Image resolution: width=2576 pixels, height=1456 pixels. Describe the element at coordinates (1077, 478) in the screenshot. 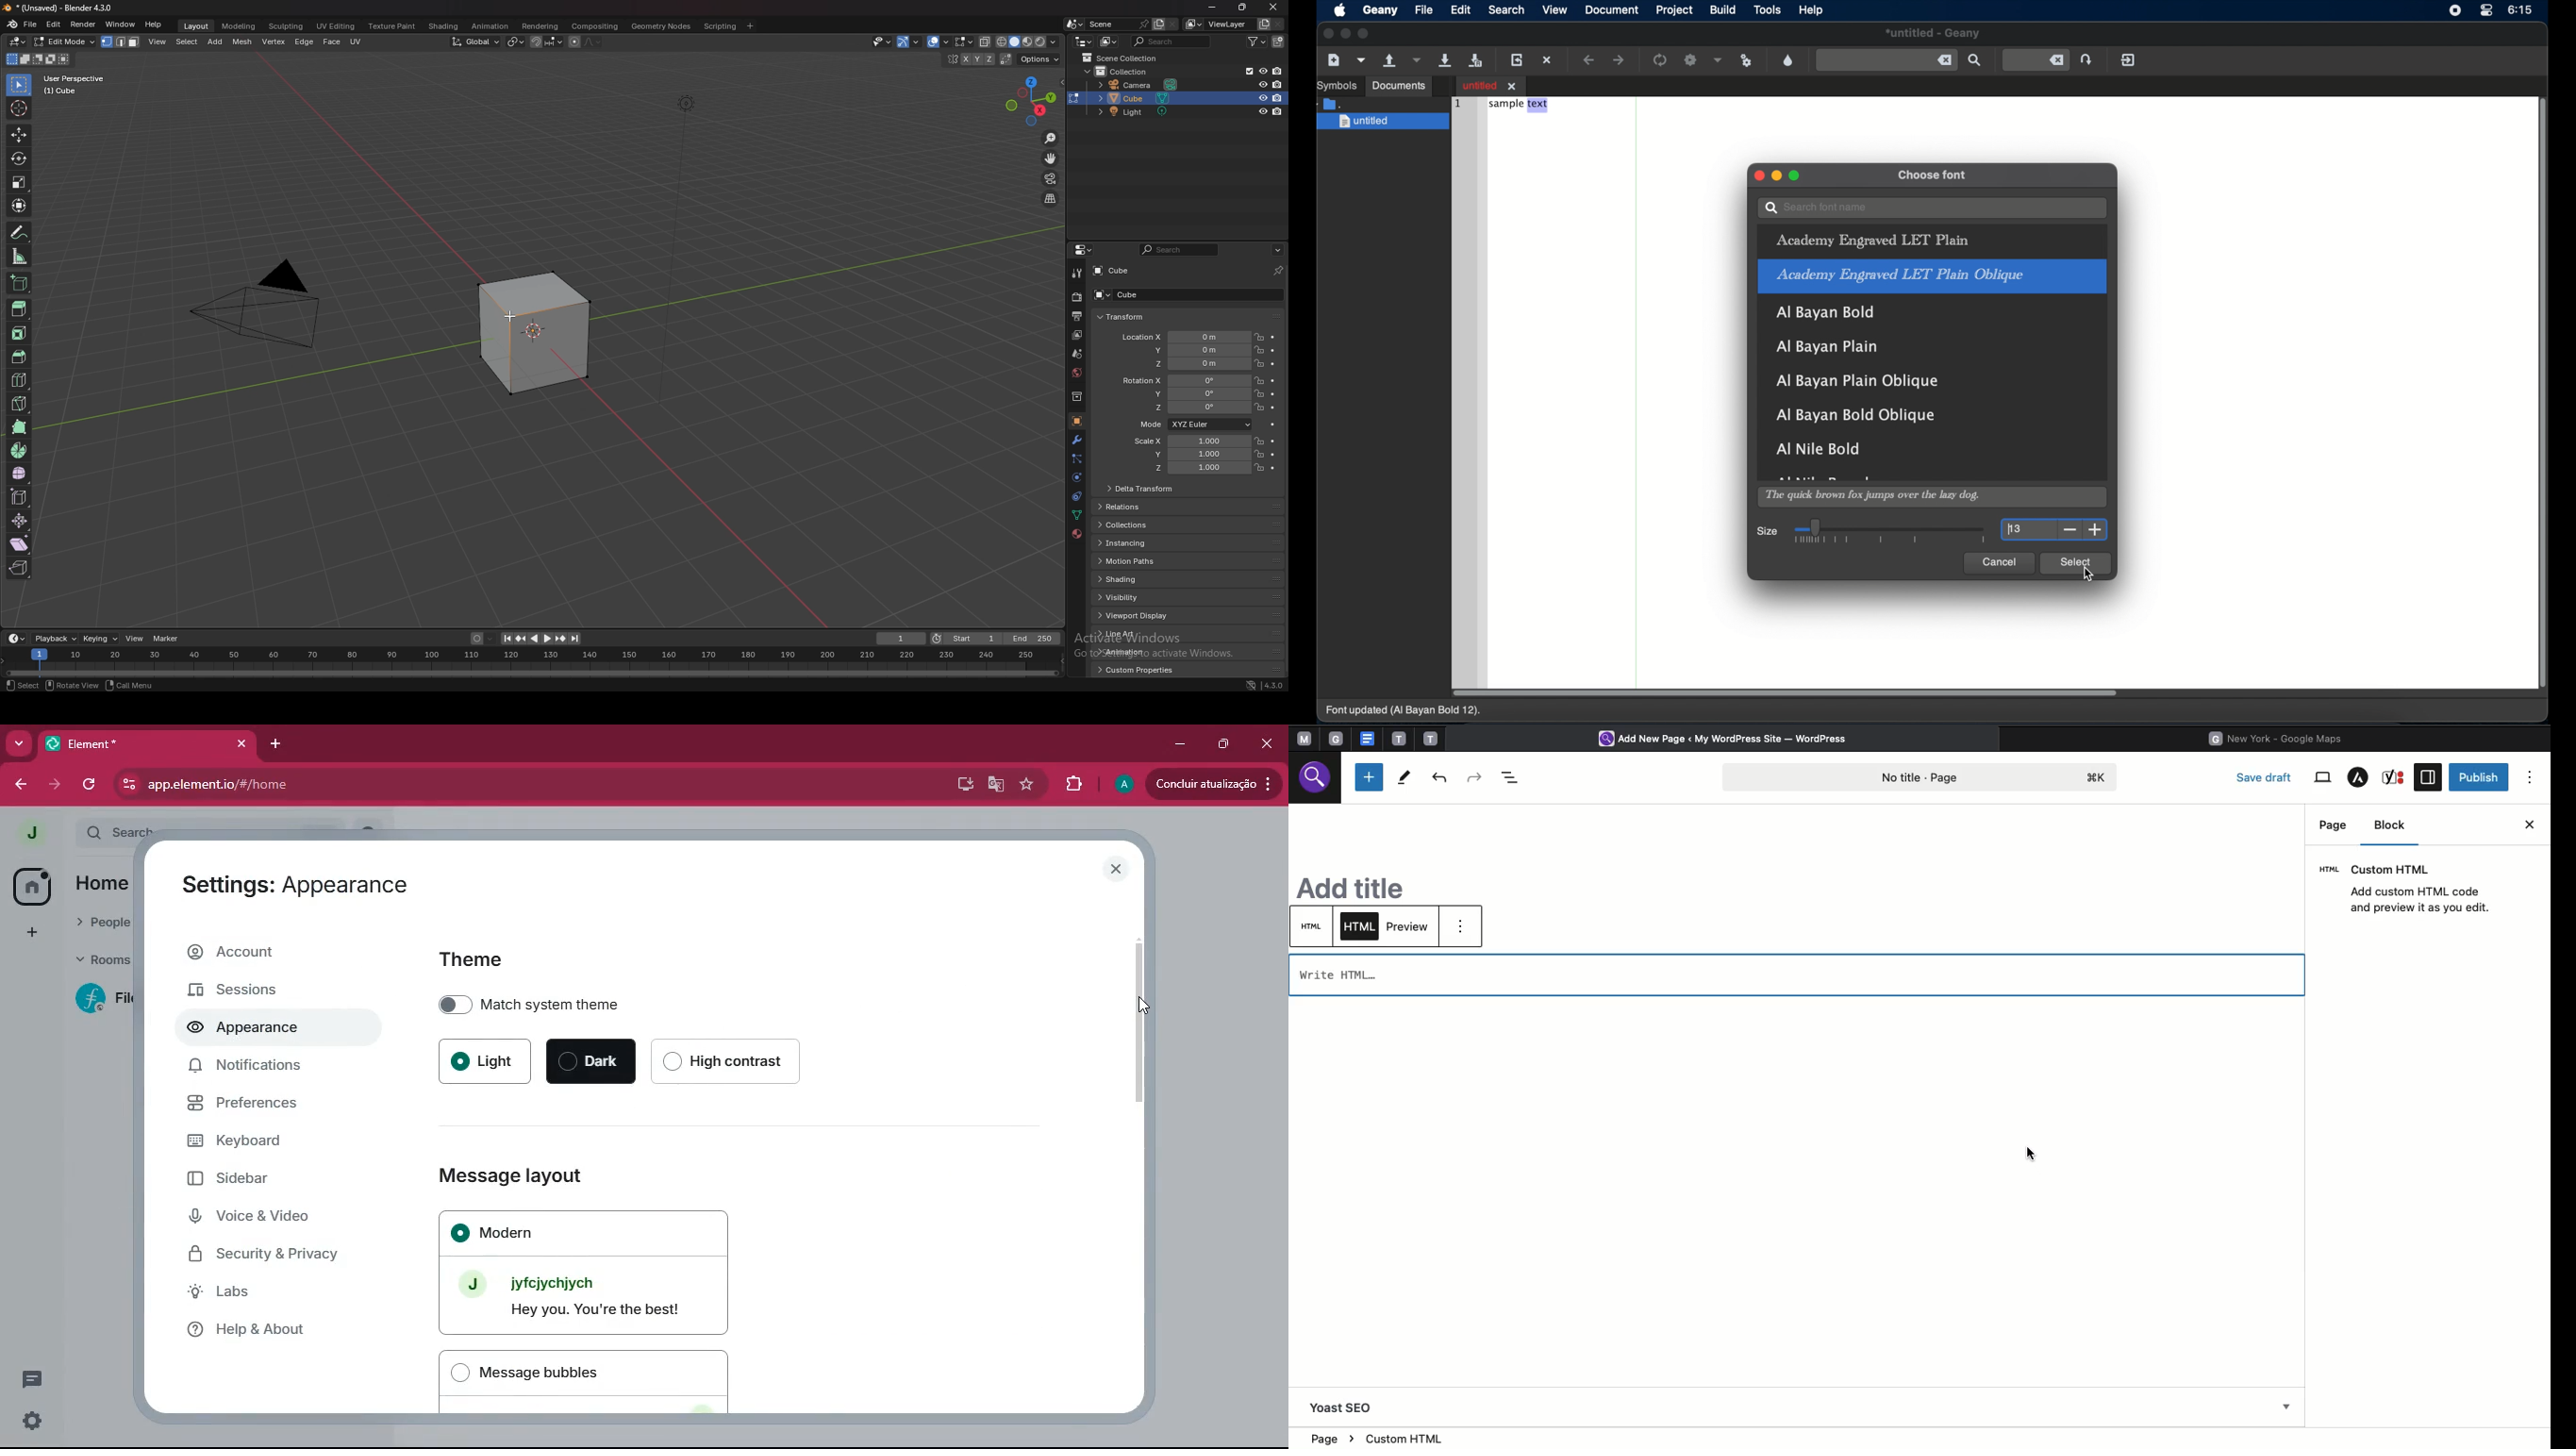

I see `physics` at that location.